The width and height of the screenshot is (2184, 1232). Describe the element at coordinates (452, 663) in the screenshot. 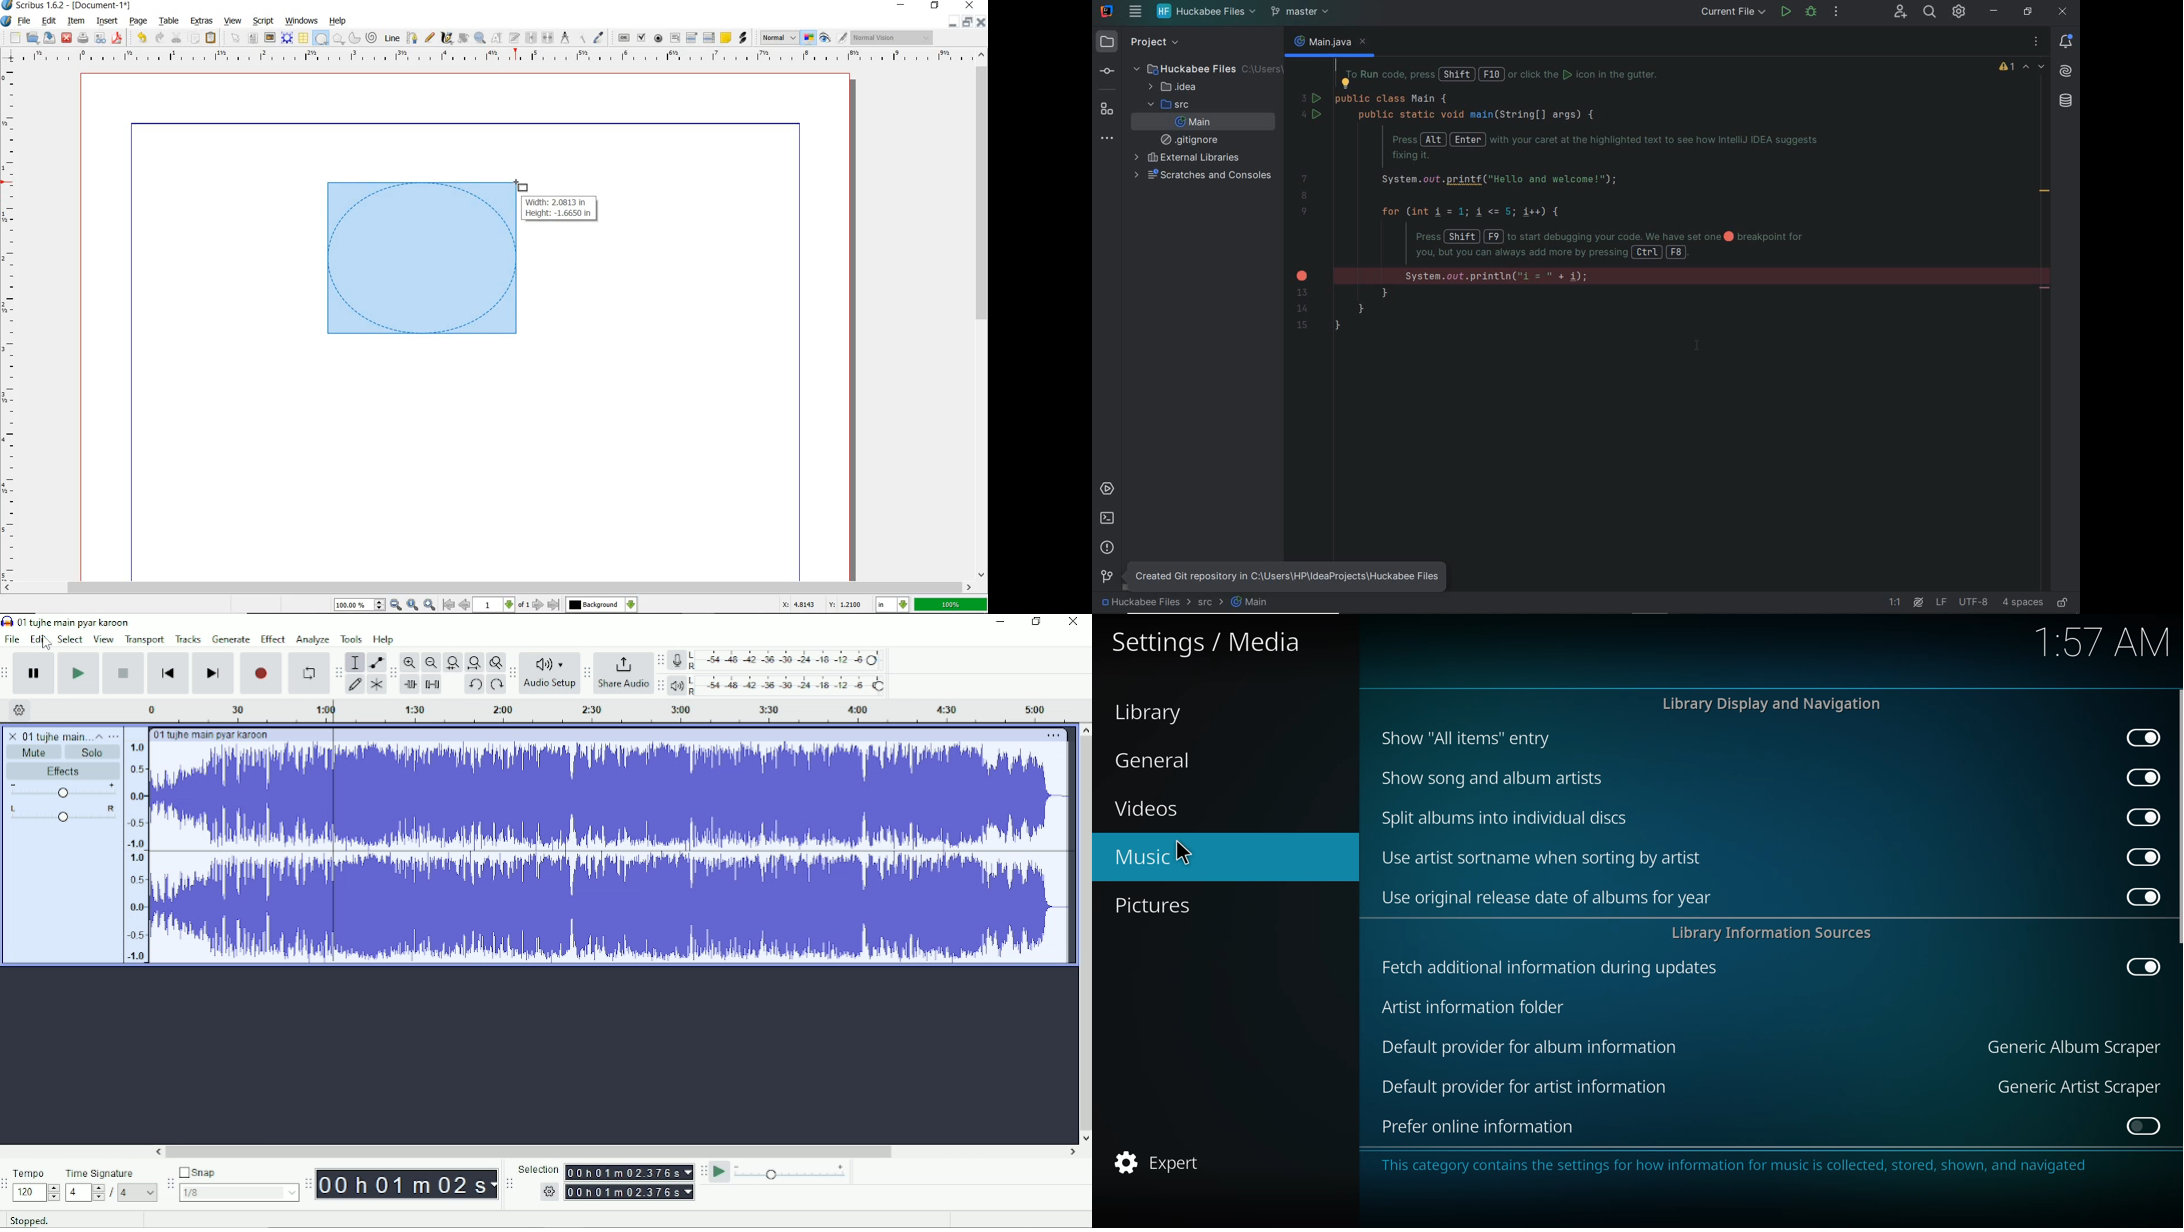

I see `Fit selection to width` at that location.